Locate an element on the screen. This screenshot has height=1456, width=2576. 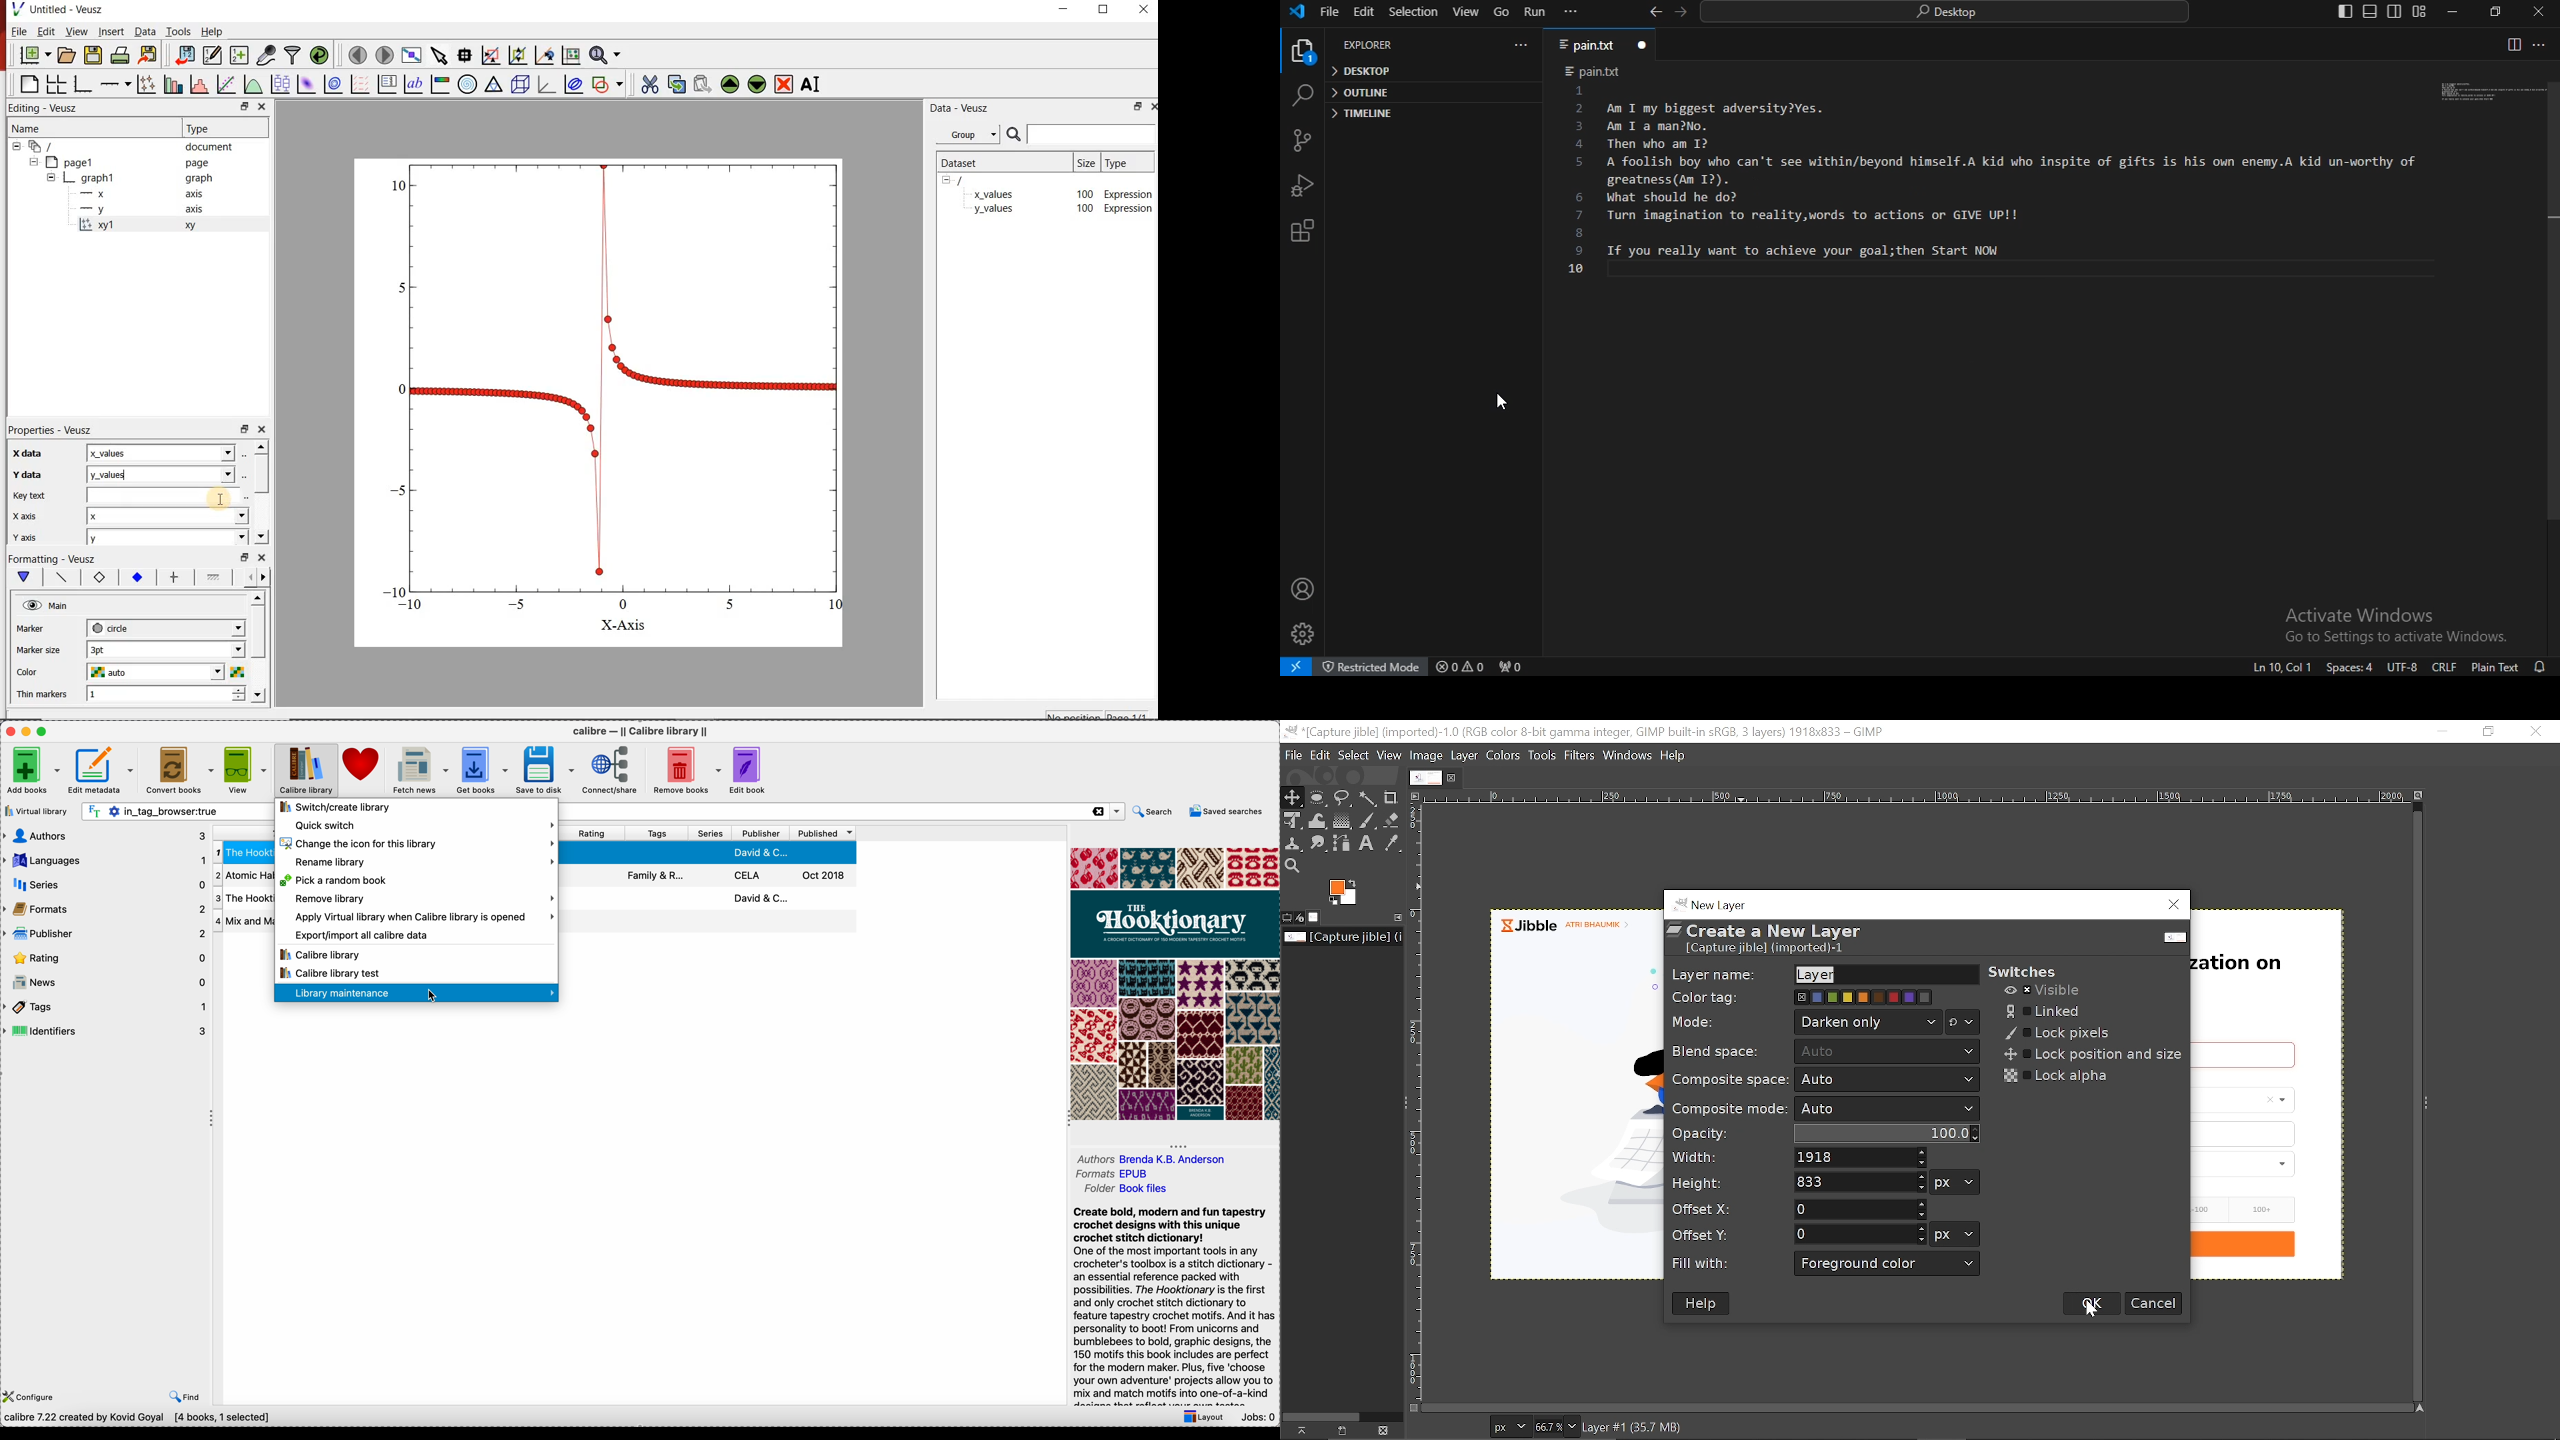
Marker is located at coordinates (30, 628).